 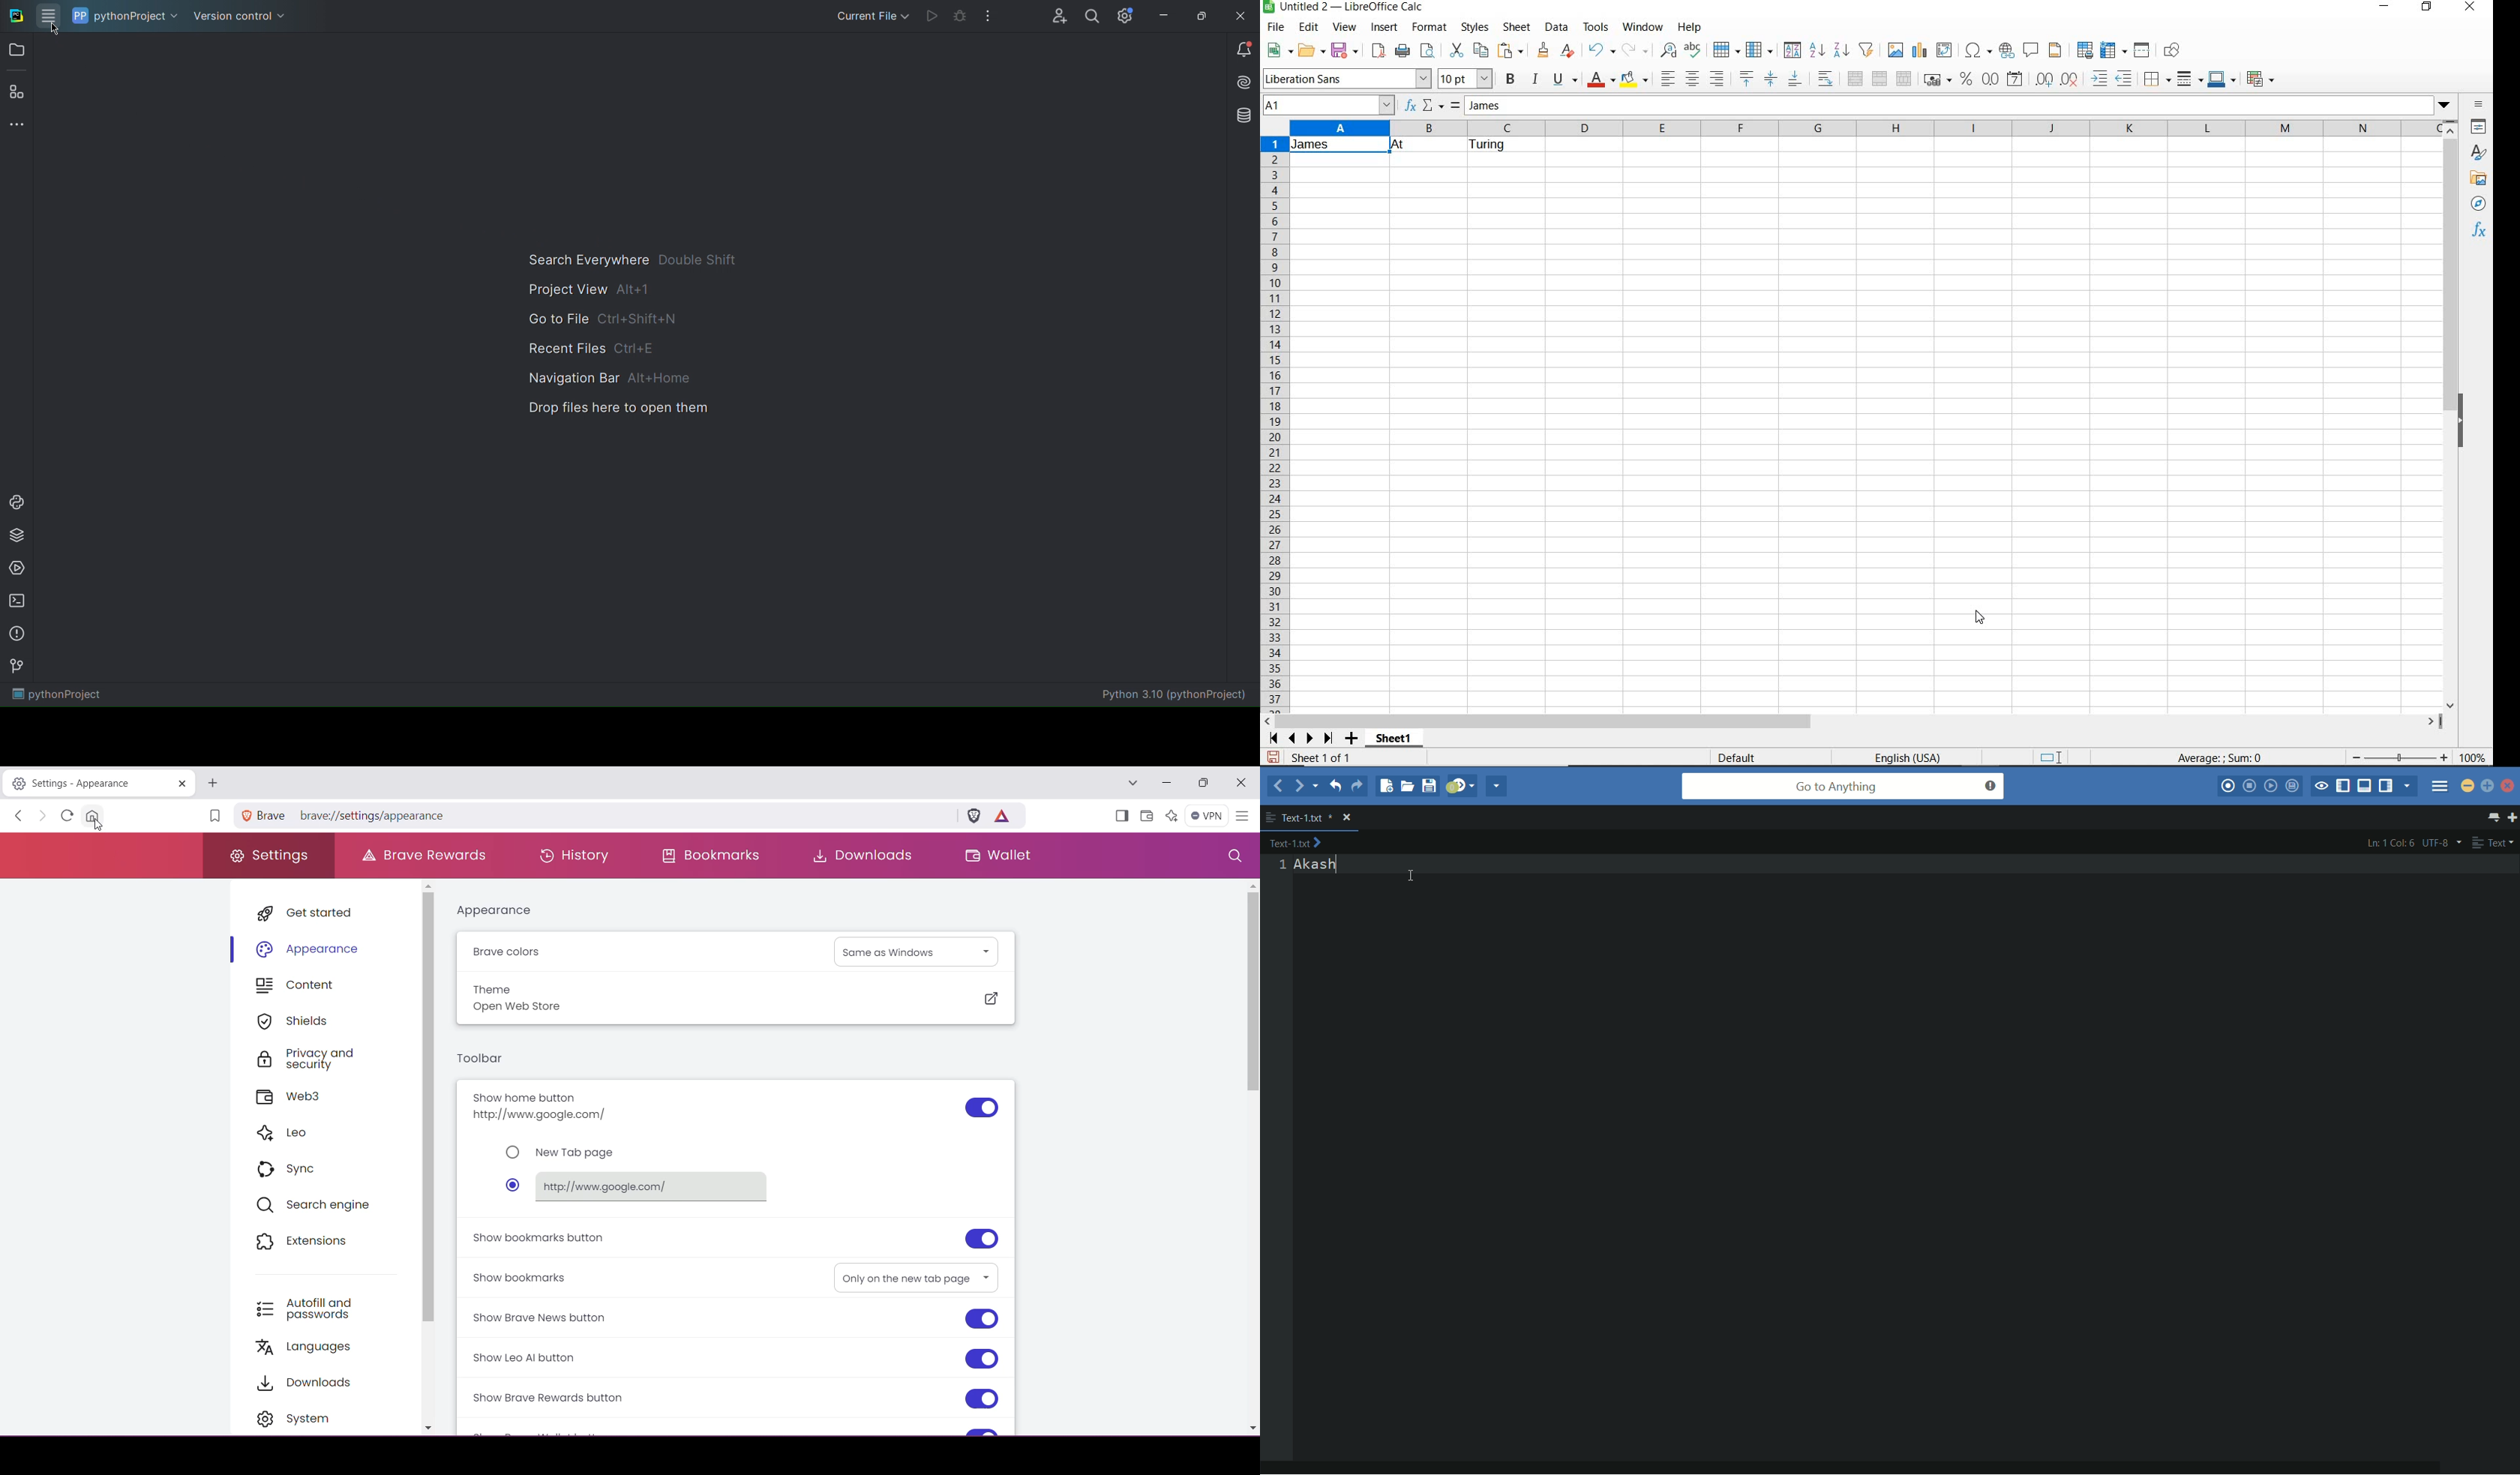 I want to click on insert or edit pivot table, so click(x=1947, y=51).